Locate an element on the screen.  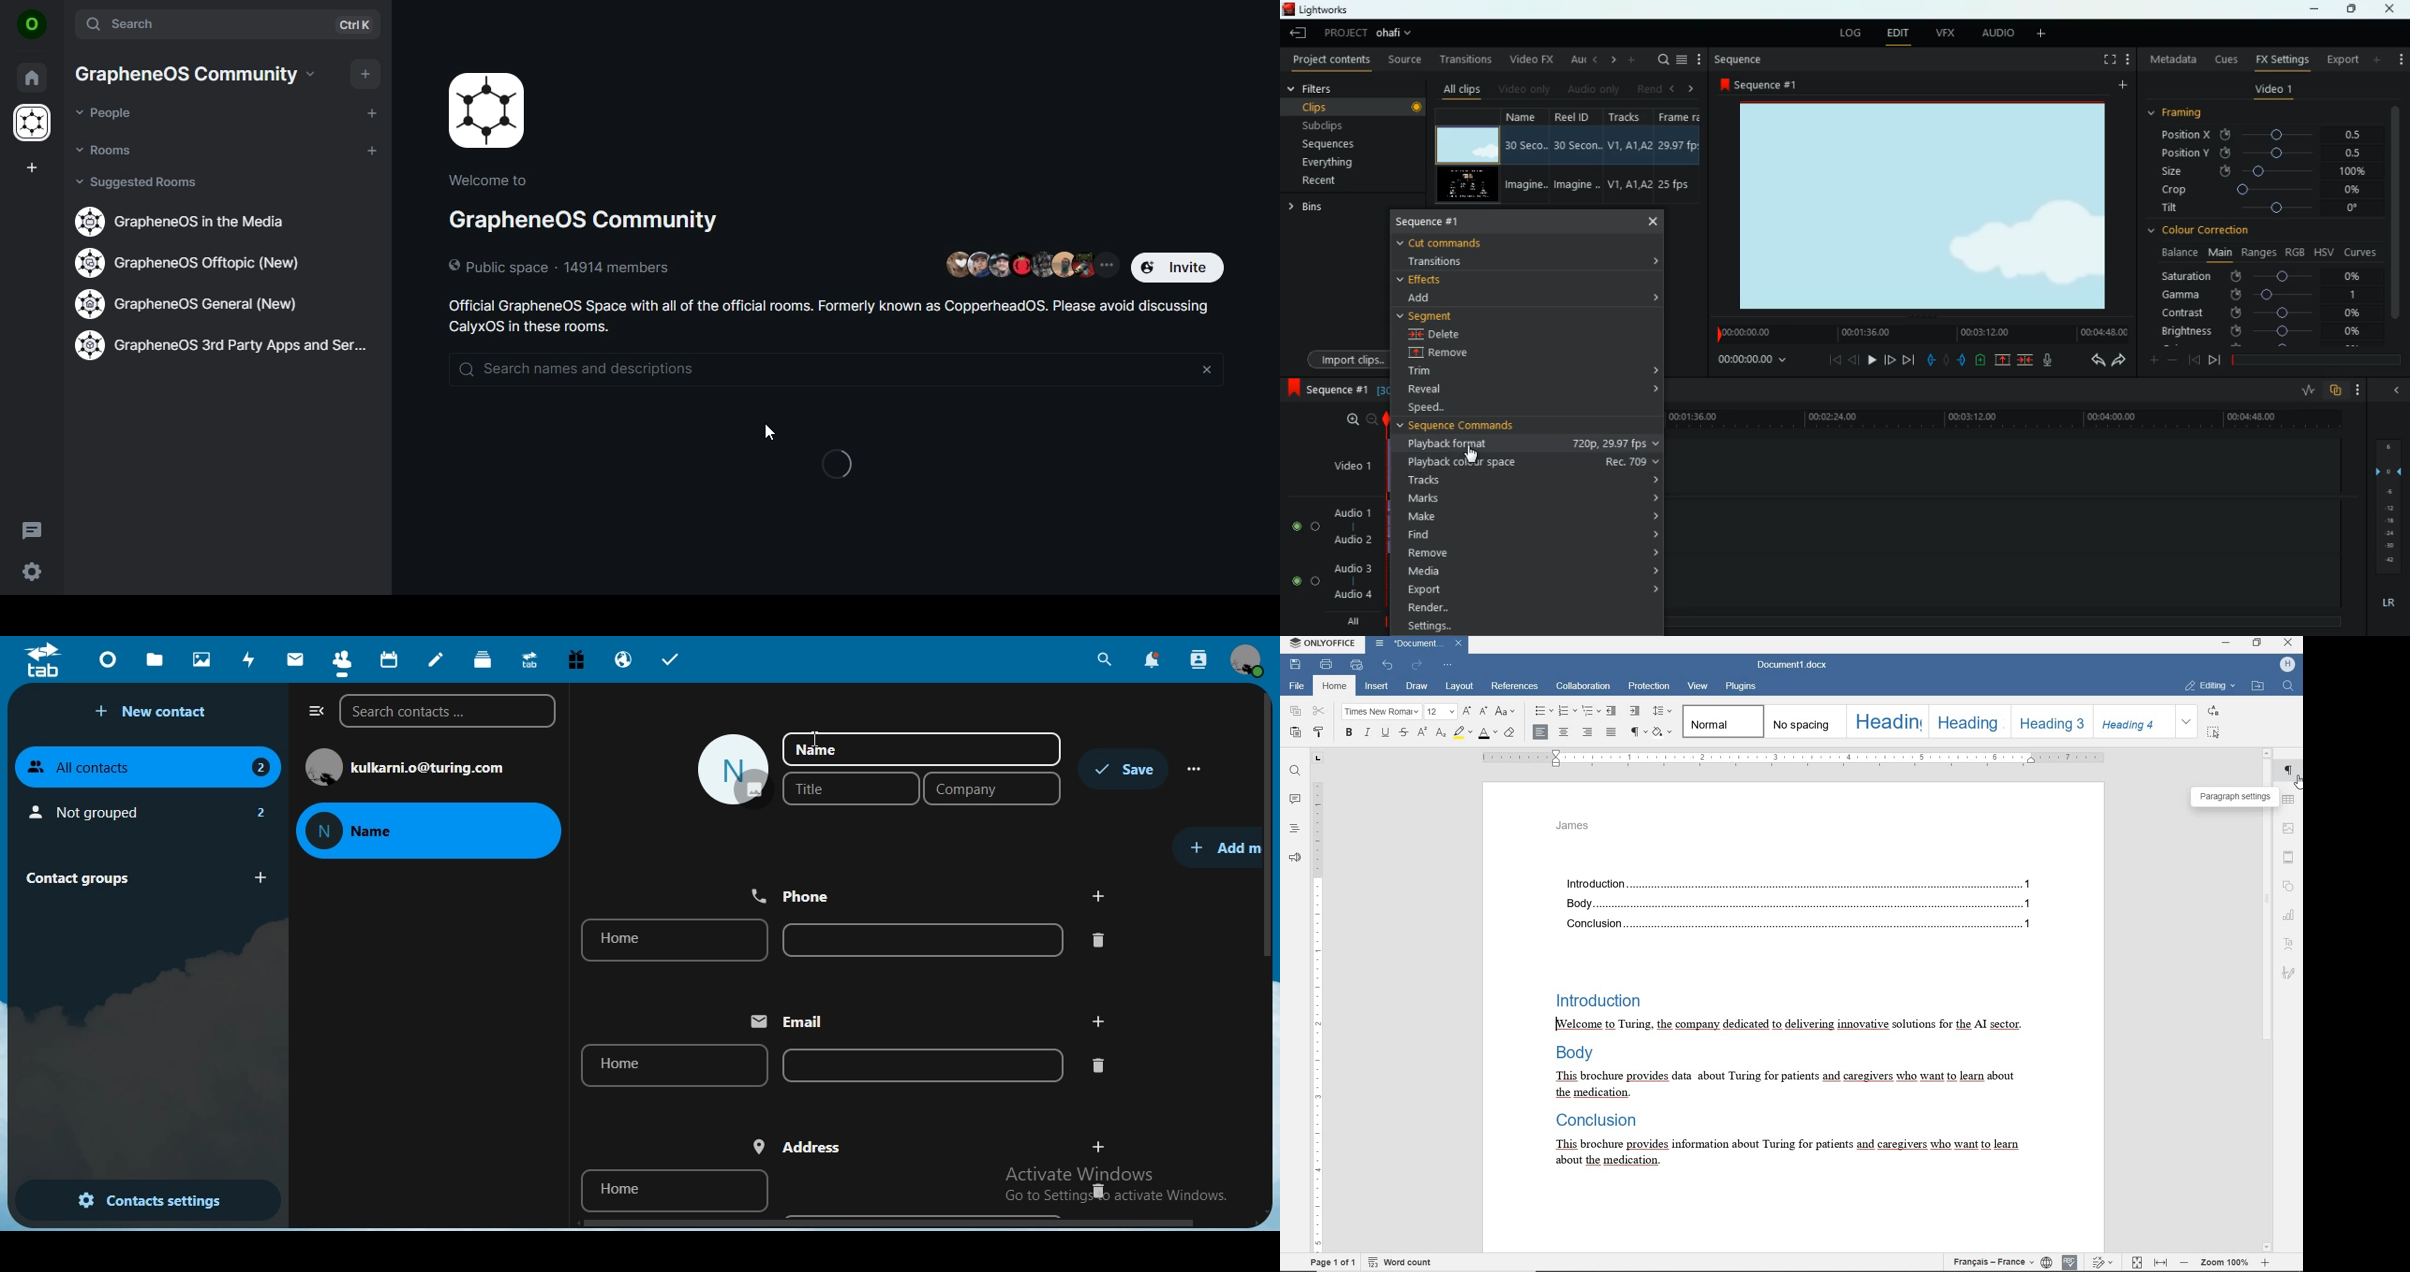
phone is located at coordinates (796, 895).